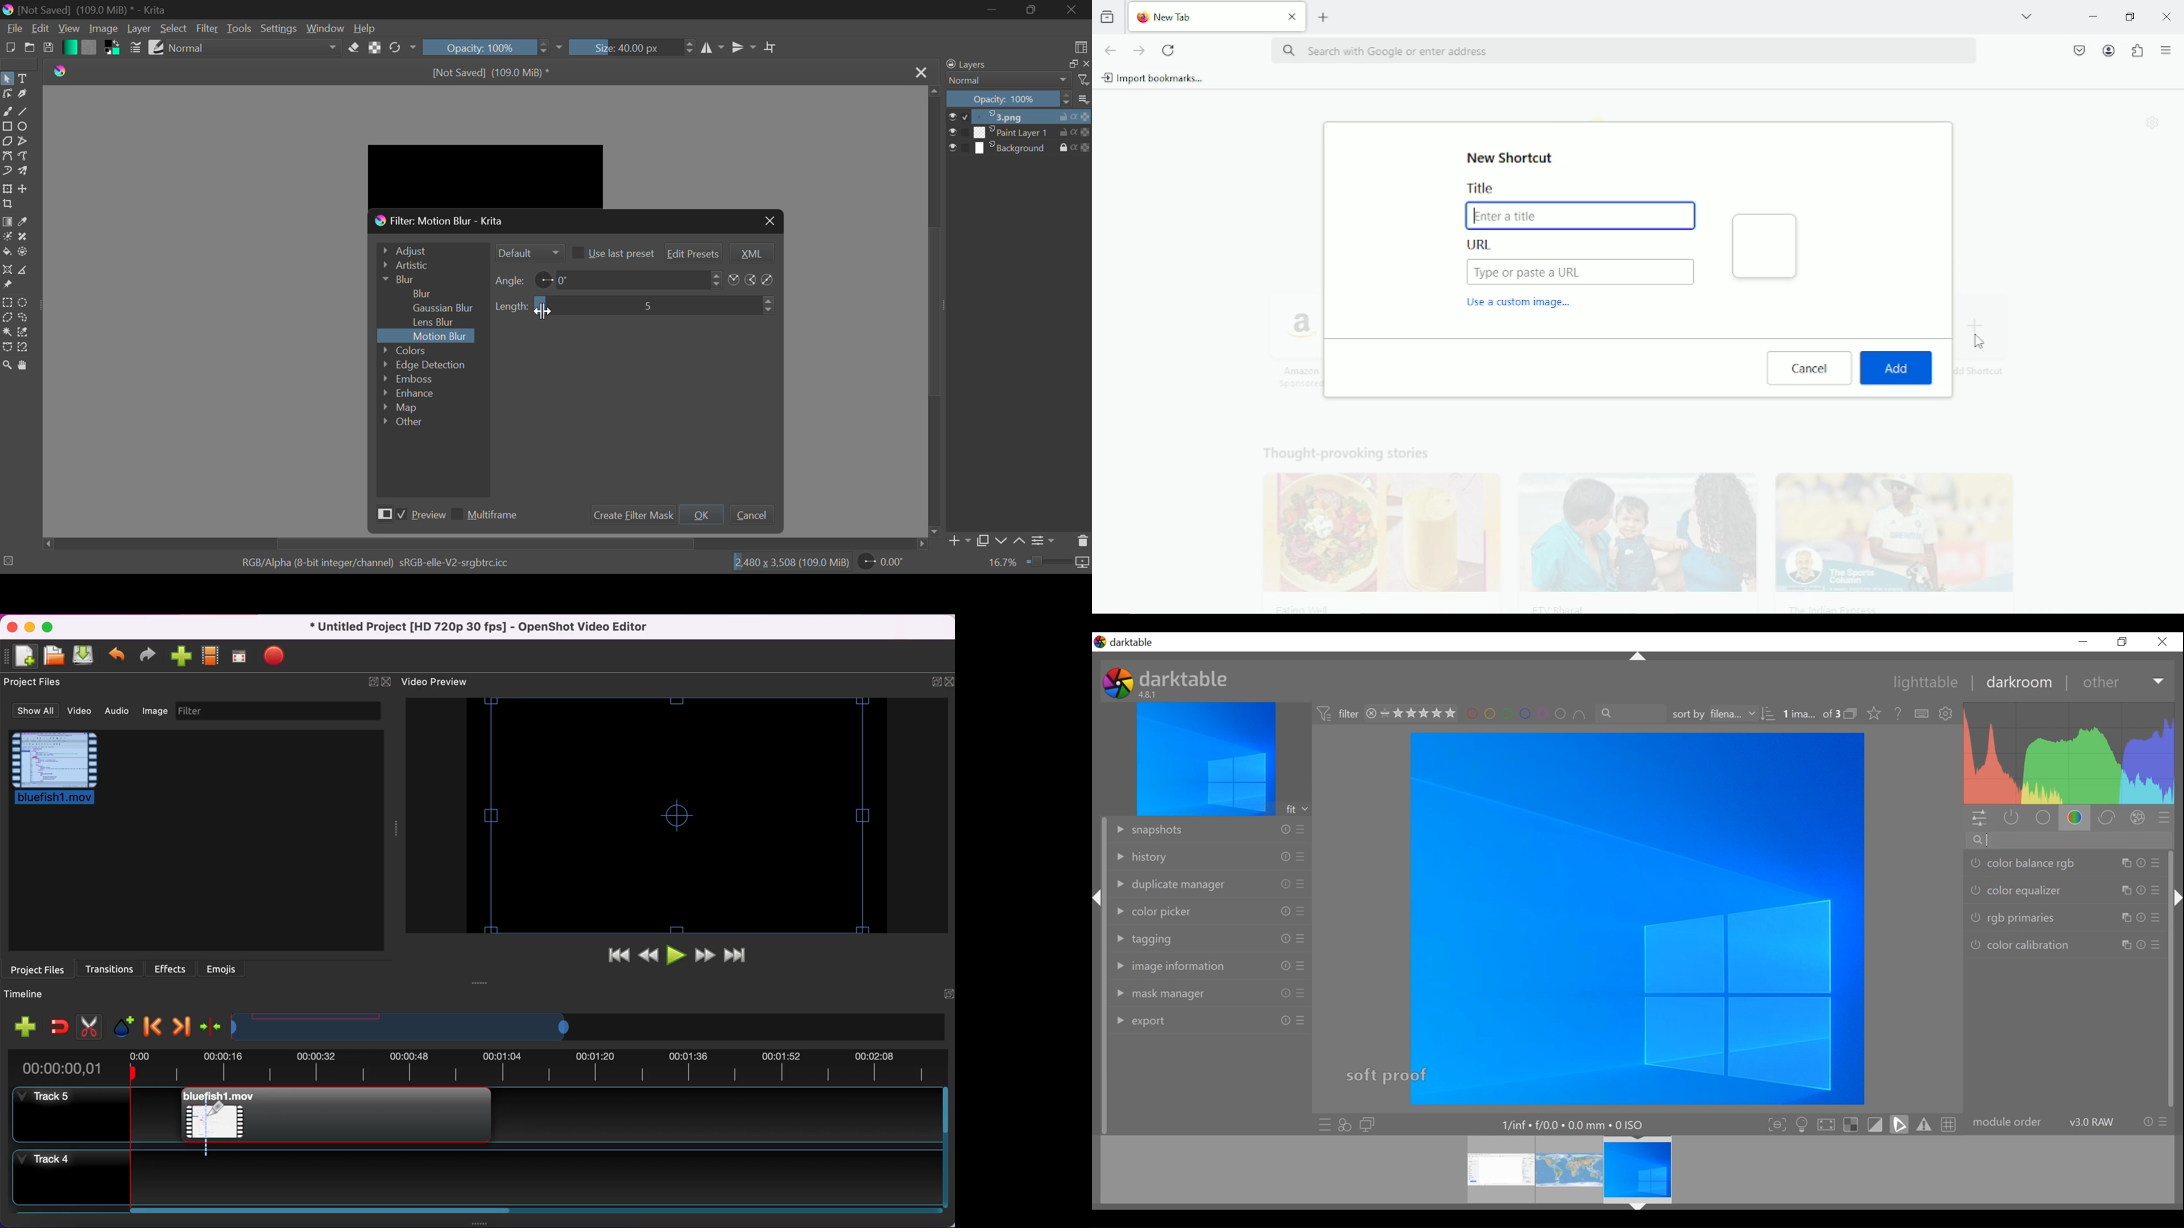 This screenshot has height=1232, width=2184. I want to click on video preview, so click(673, 816).